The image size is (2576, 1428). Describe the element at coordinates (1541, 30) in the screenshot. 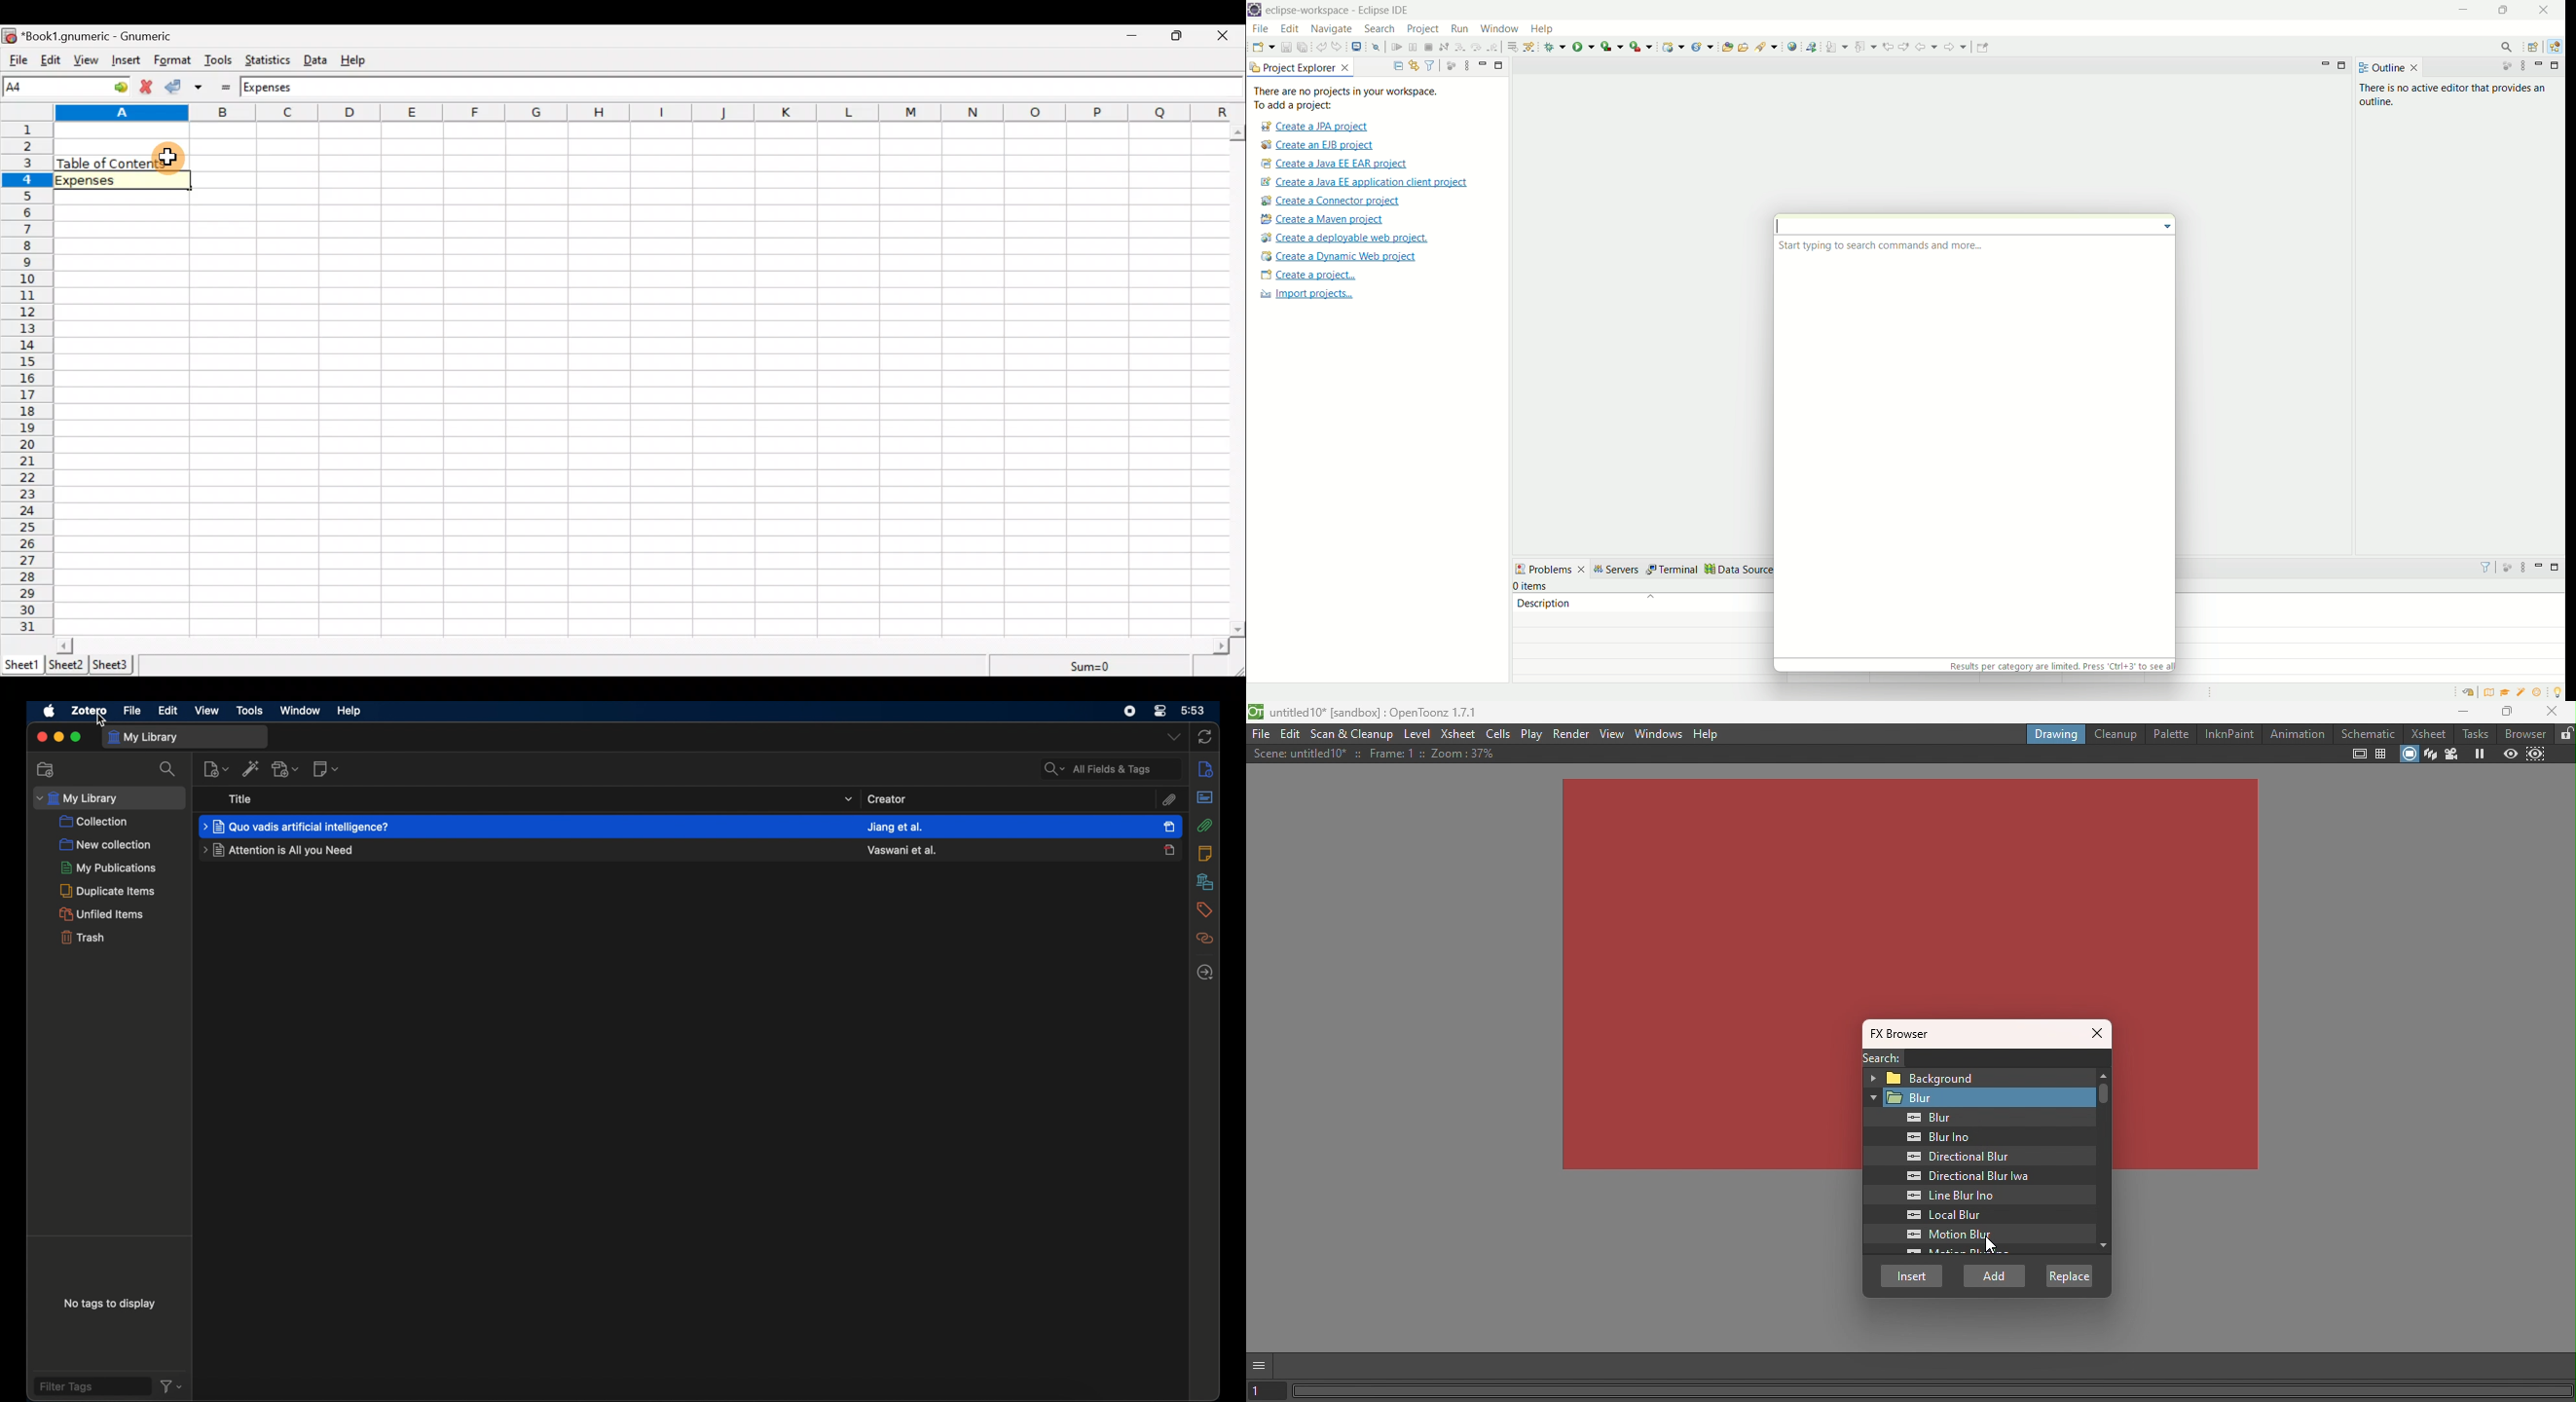

I see `help` at that location.